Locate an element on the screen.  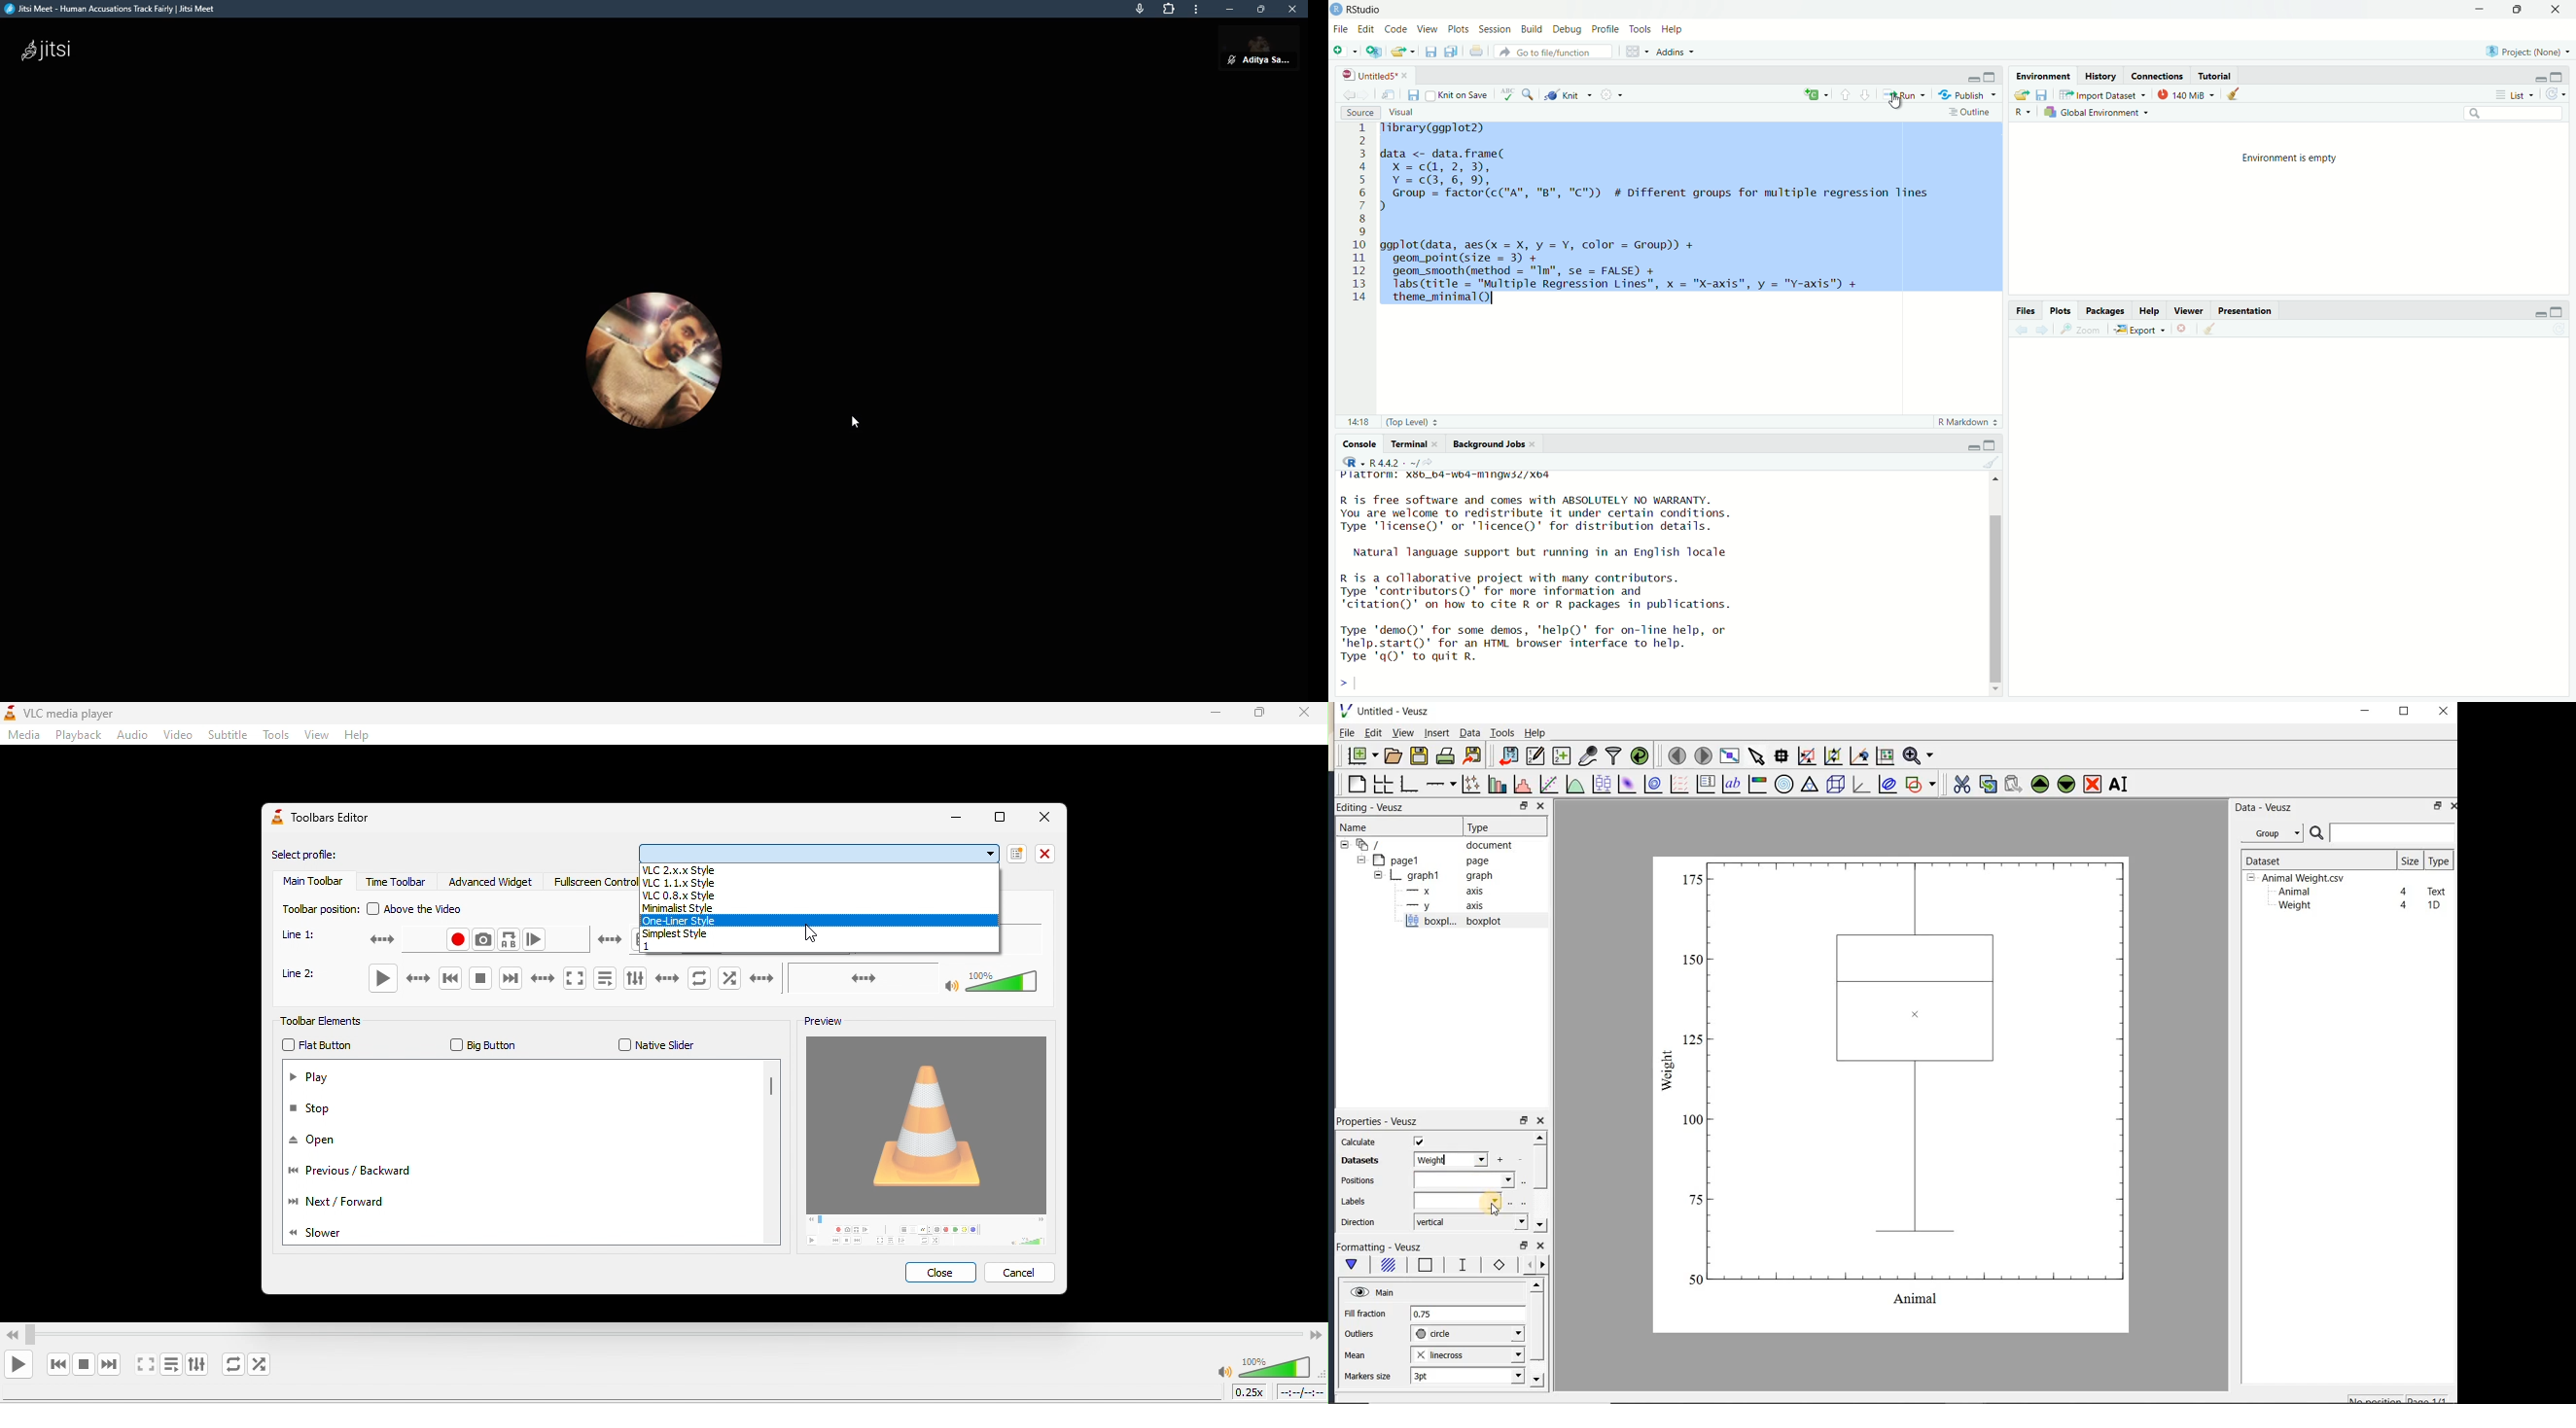
clear is located at coordinates (1988, 463).